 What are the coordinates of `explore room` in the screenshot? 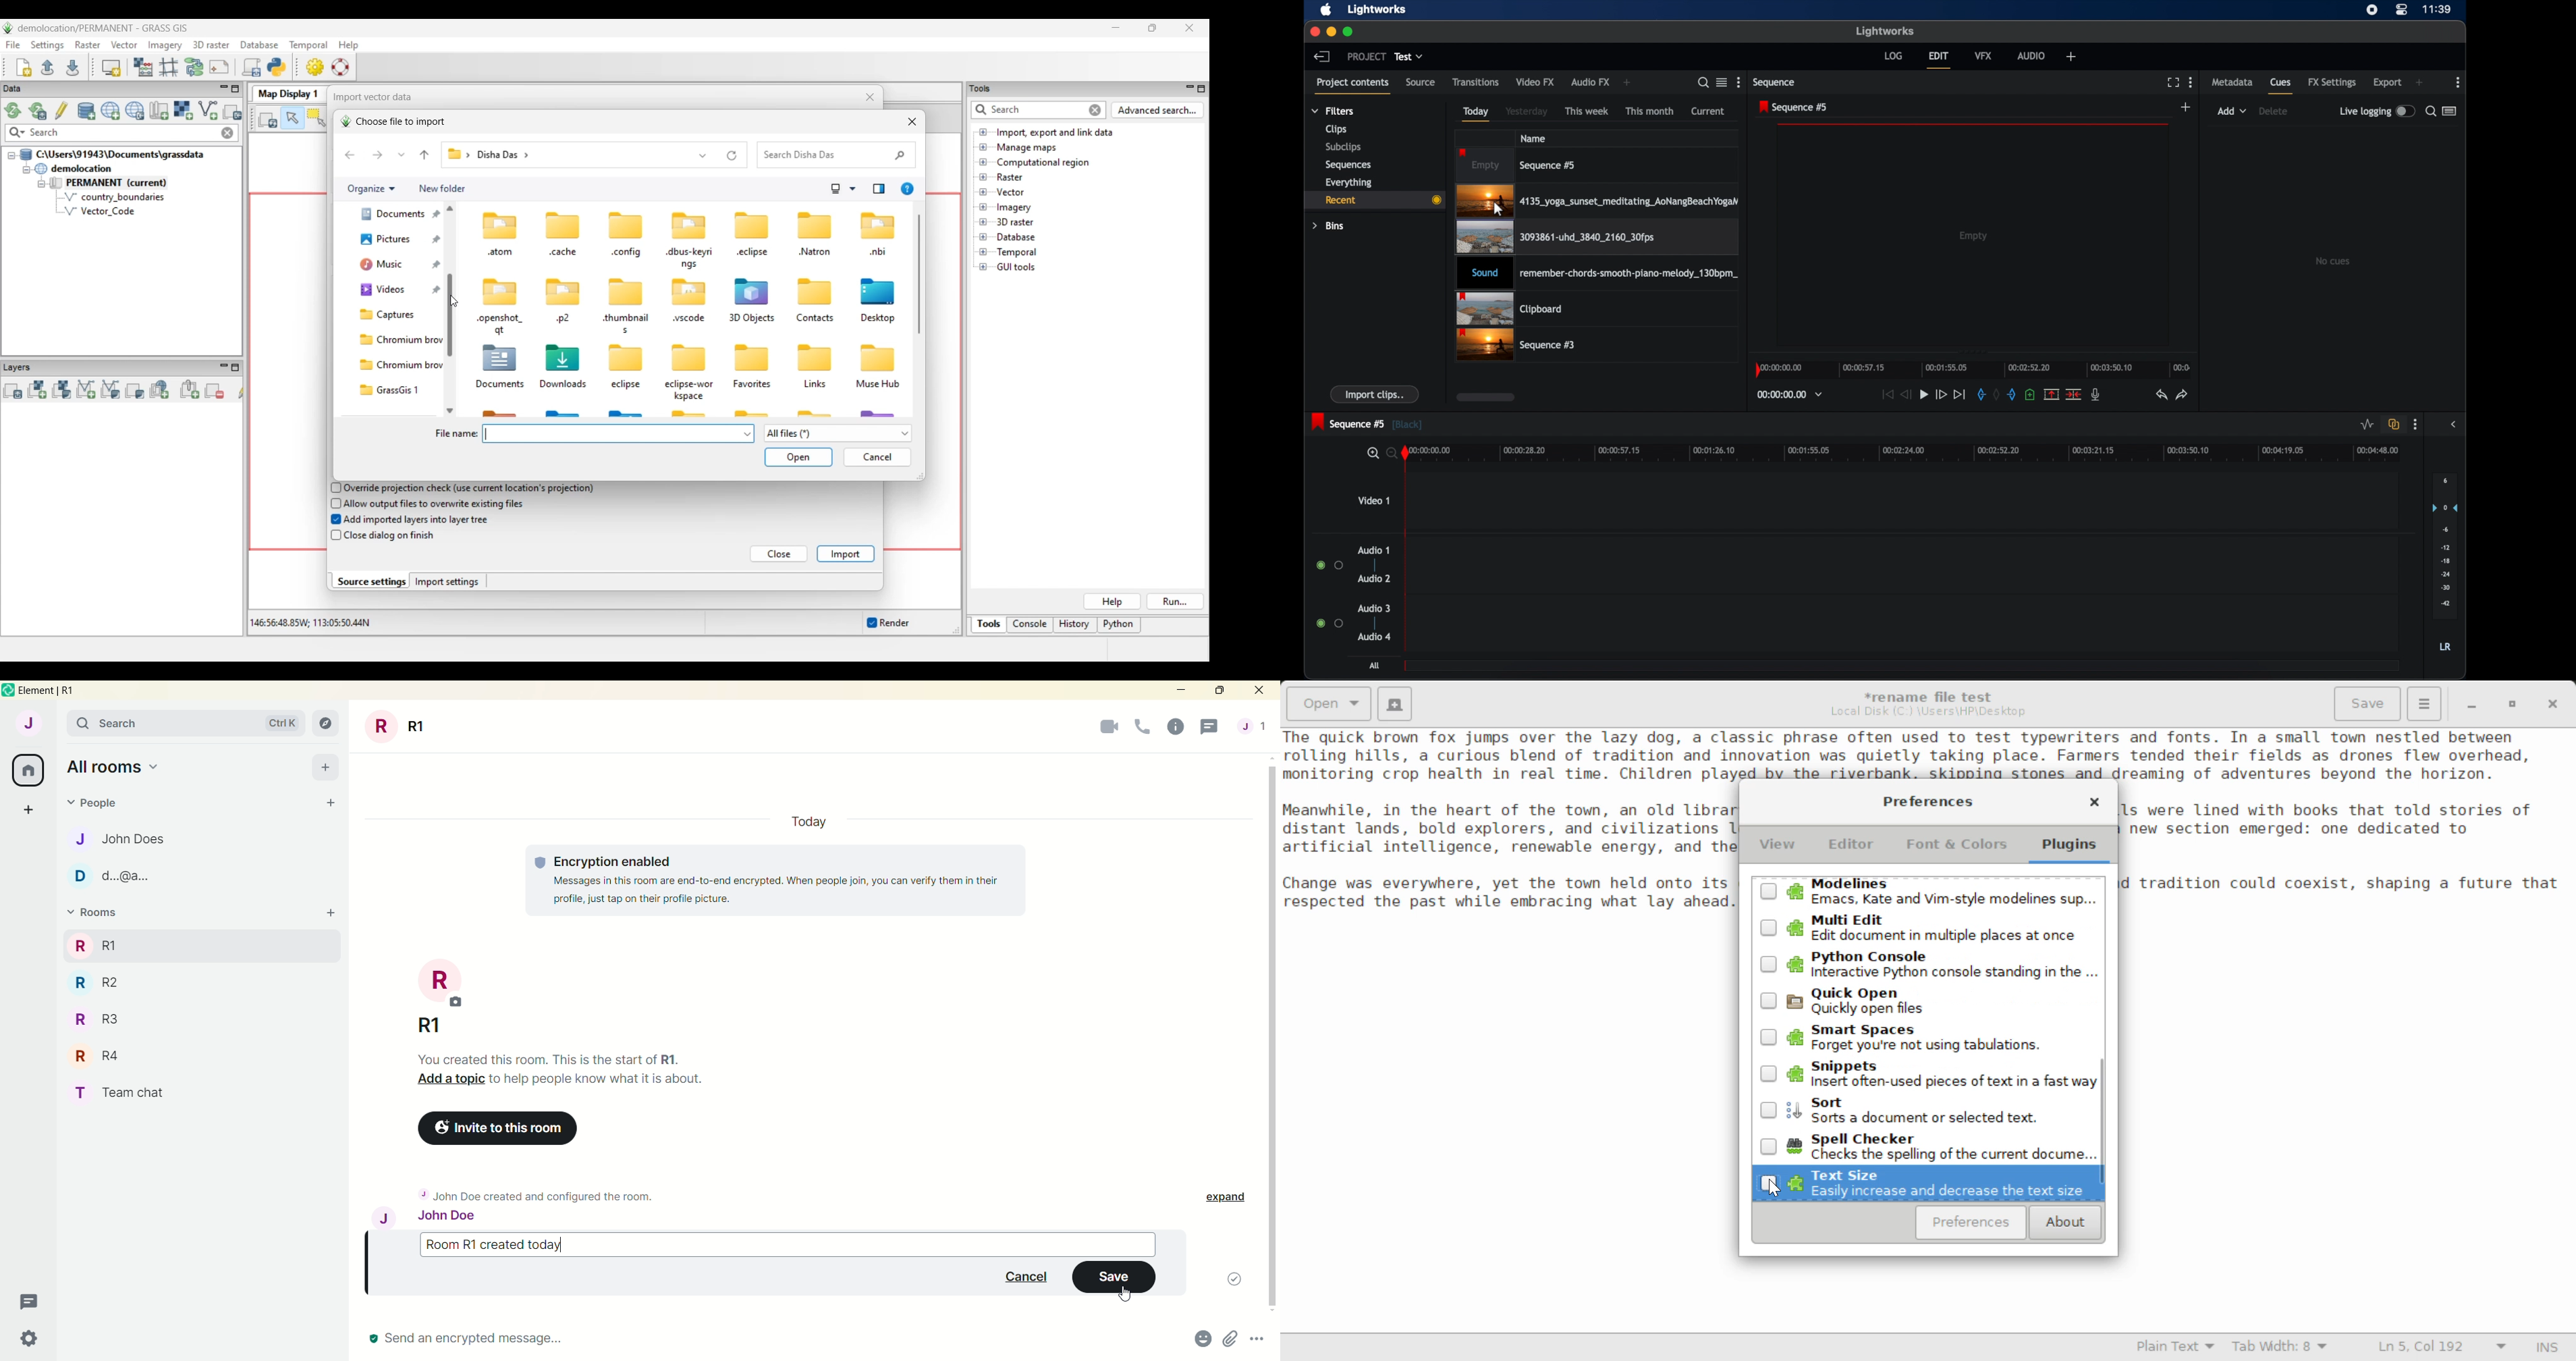 It's located at (327, 724).